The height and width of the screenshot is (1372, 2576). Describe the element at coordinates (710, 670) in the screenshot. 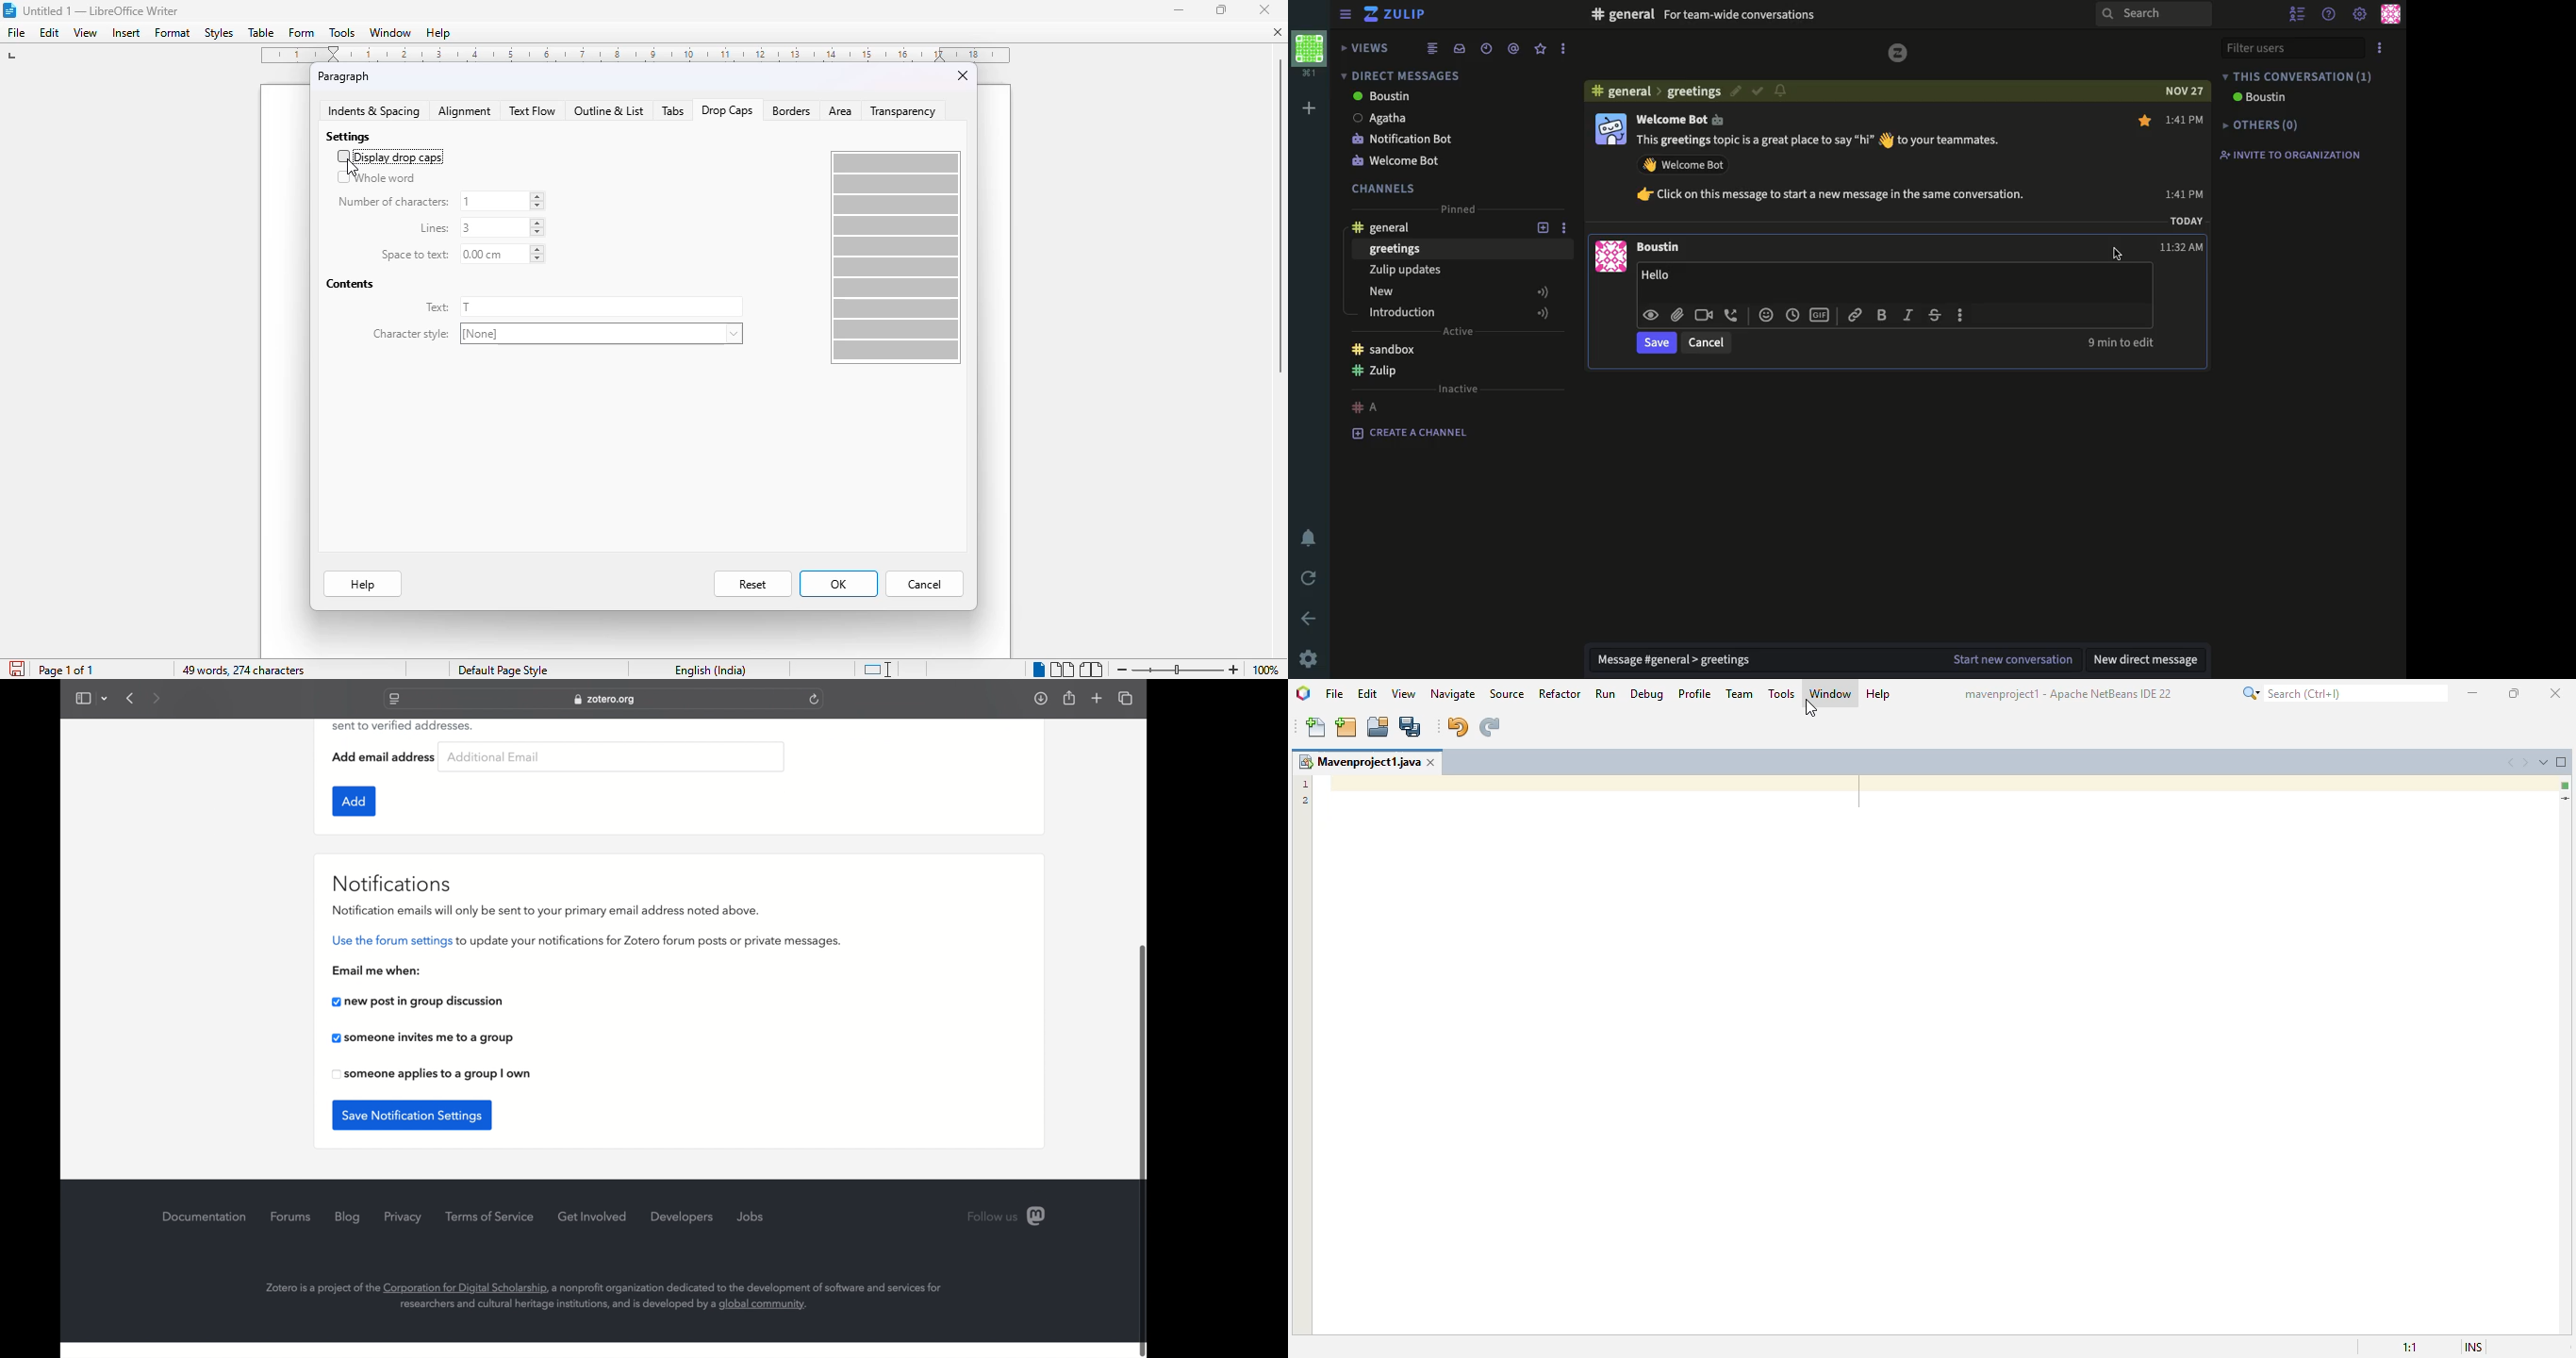

I see `text language` at that location.